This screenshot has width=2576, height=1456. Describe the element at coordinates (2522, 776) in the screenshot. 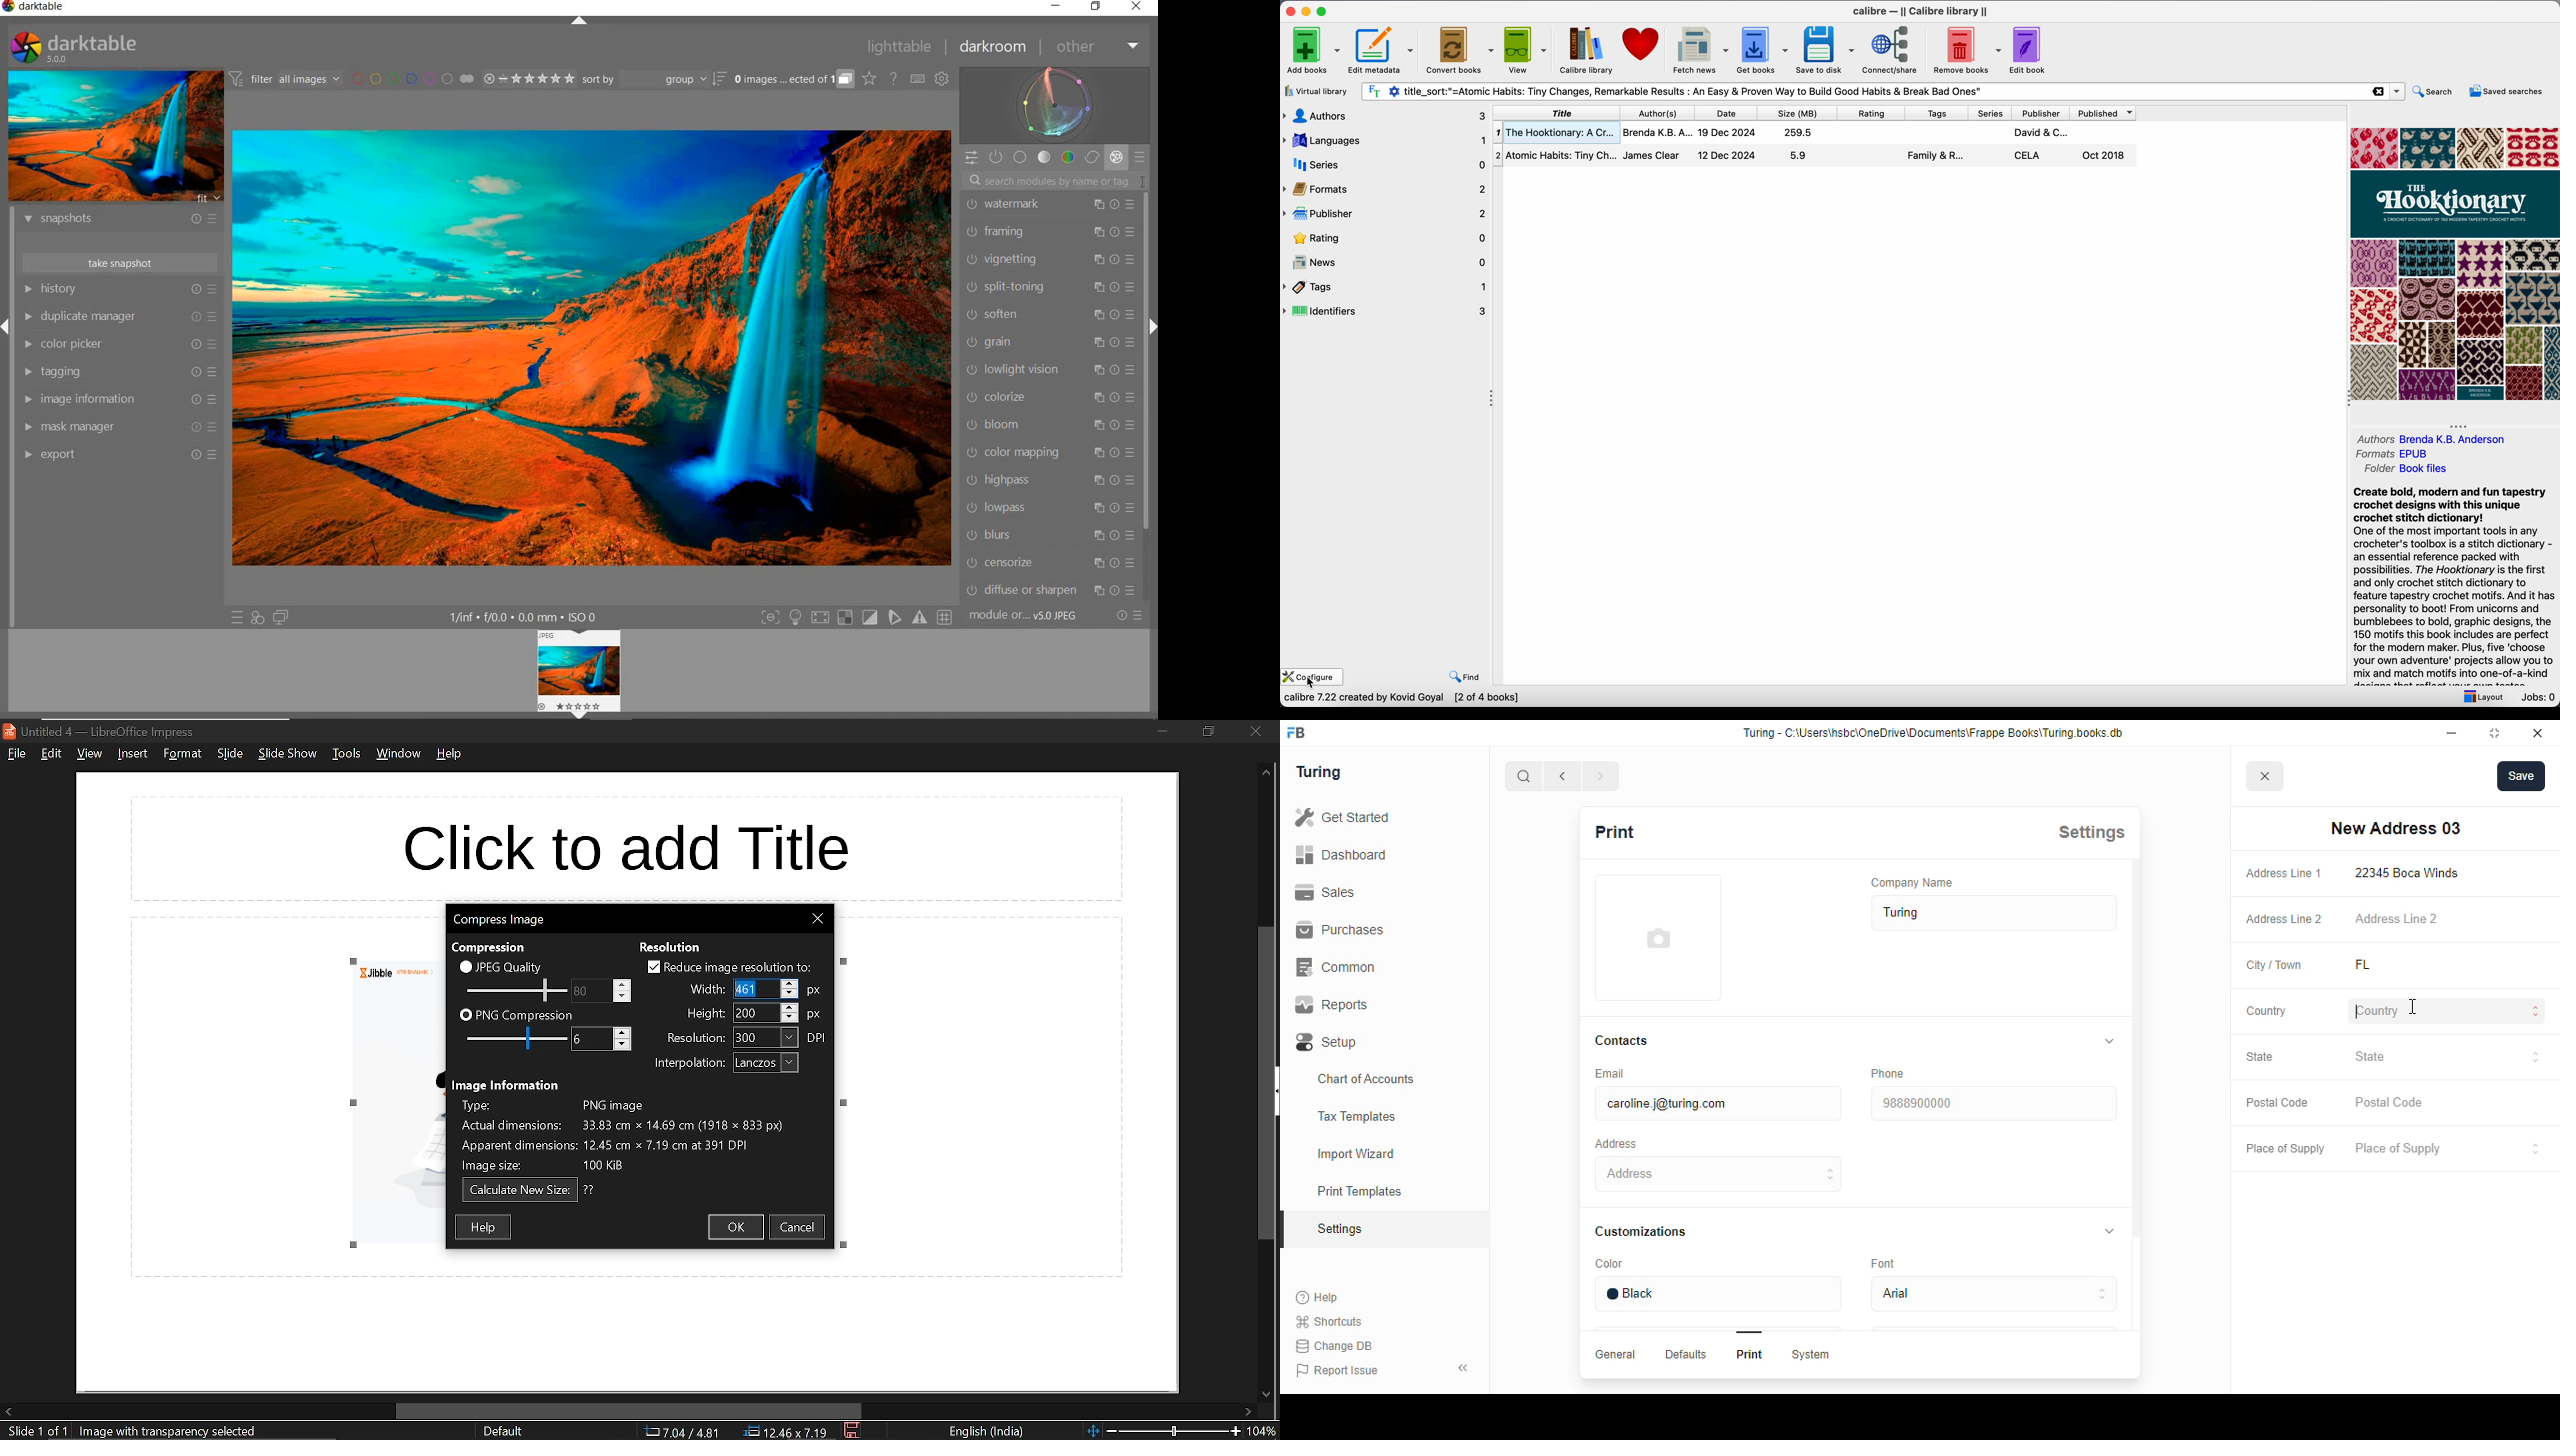

I see `save` at that location.